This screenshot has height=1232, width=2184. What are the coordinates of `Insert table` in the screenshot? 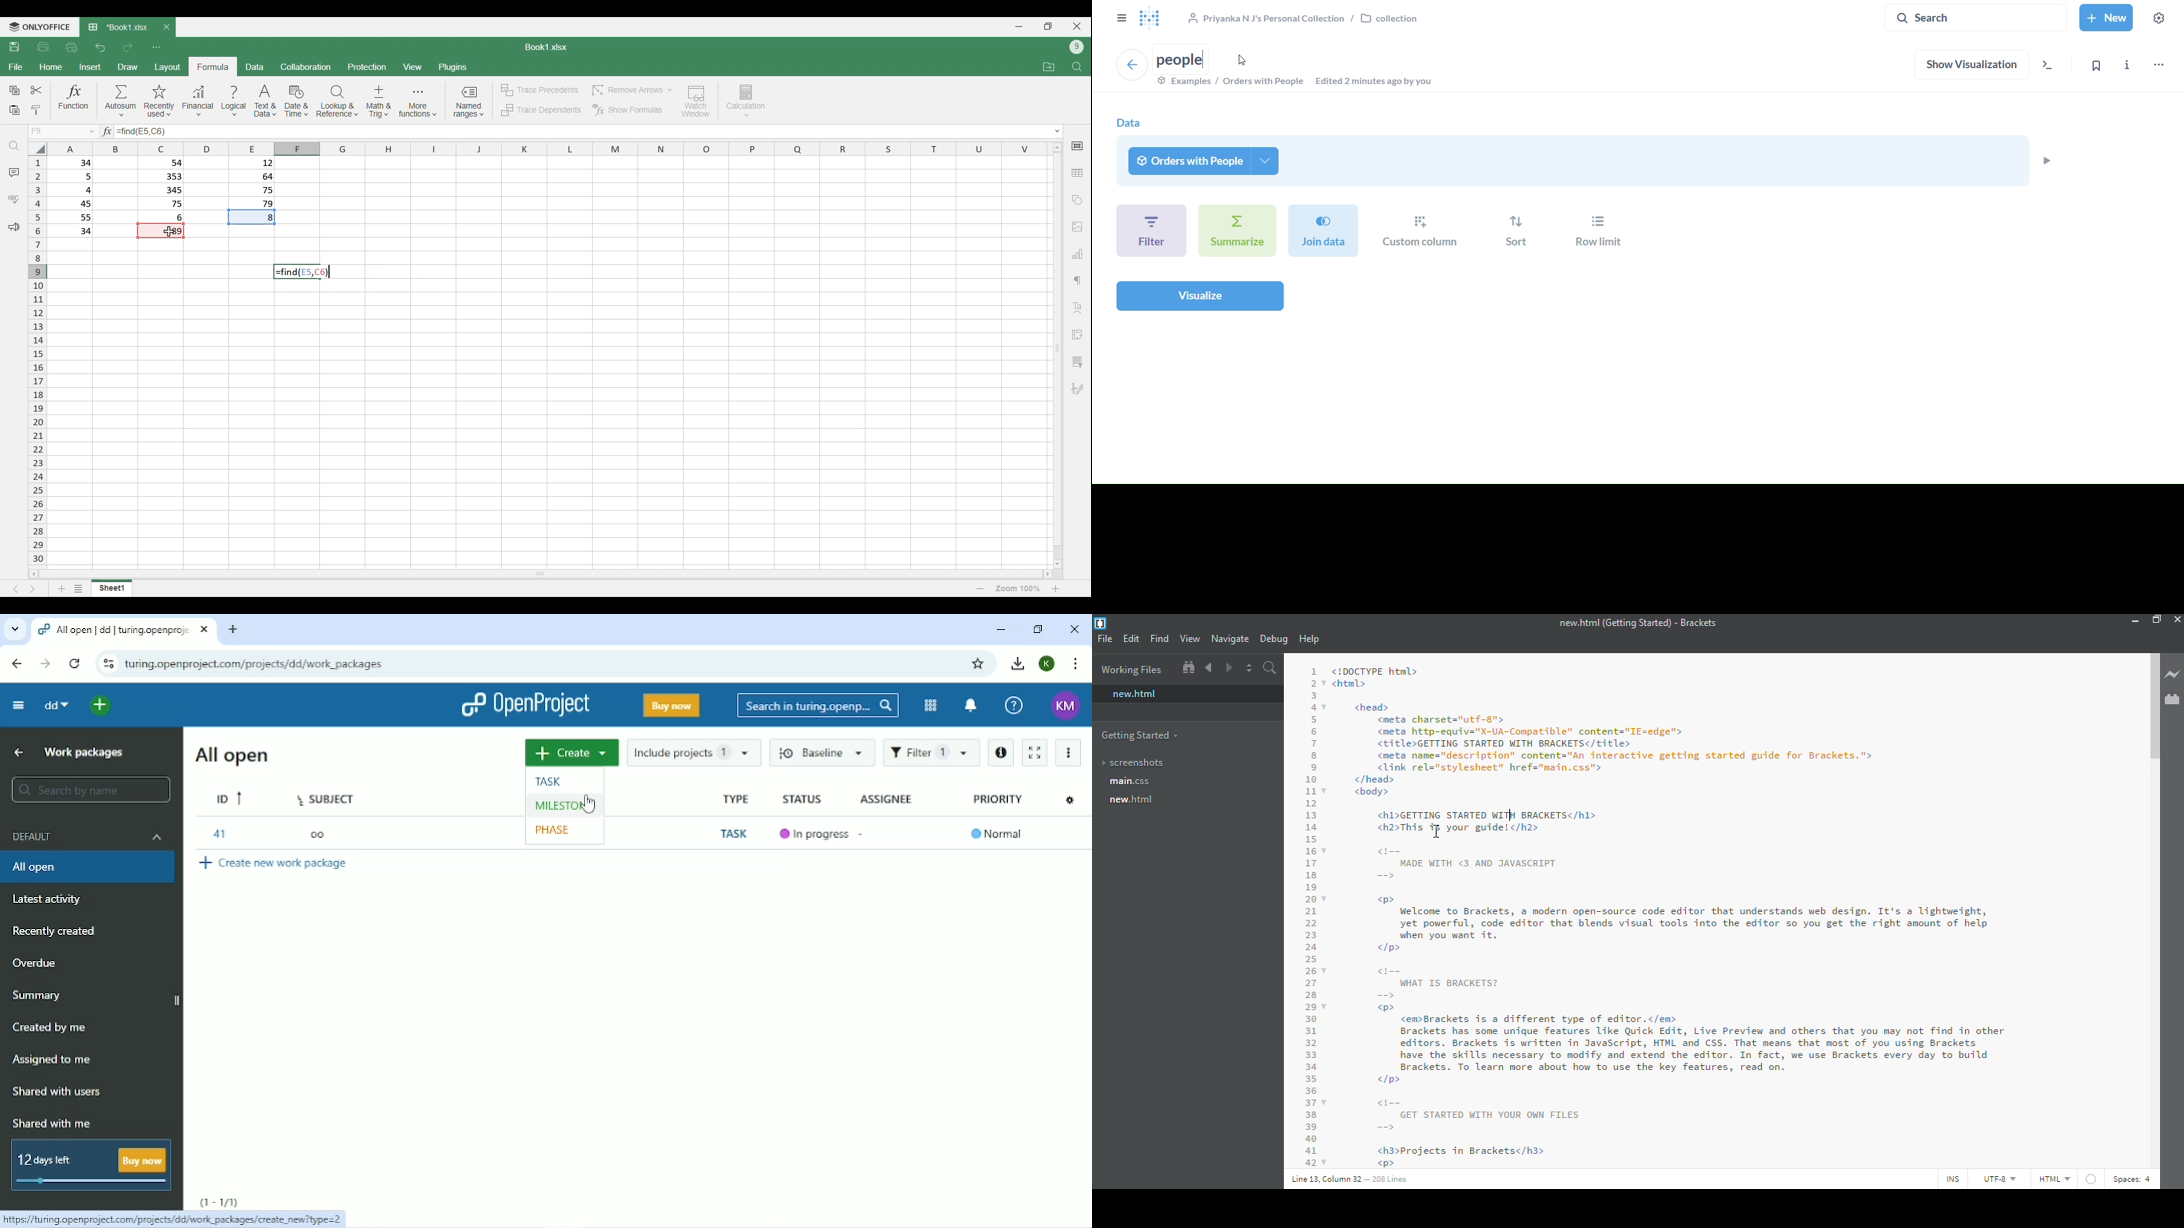 It's located at (1078, 173).